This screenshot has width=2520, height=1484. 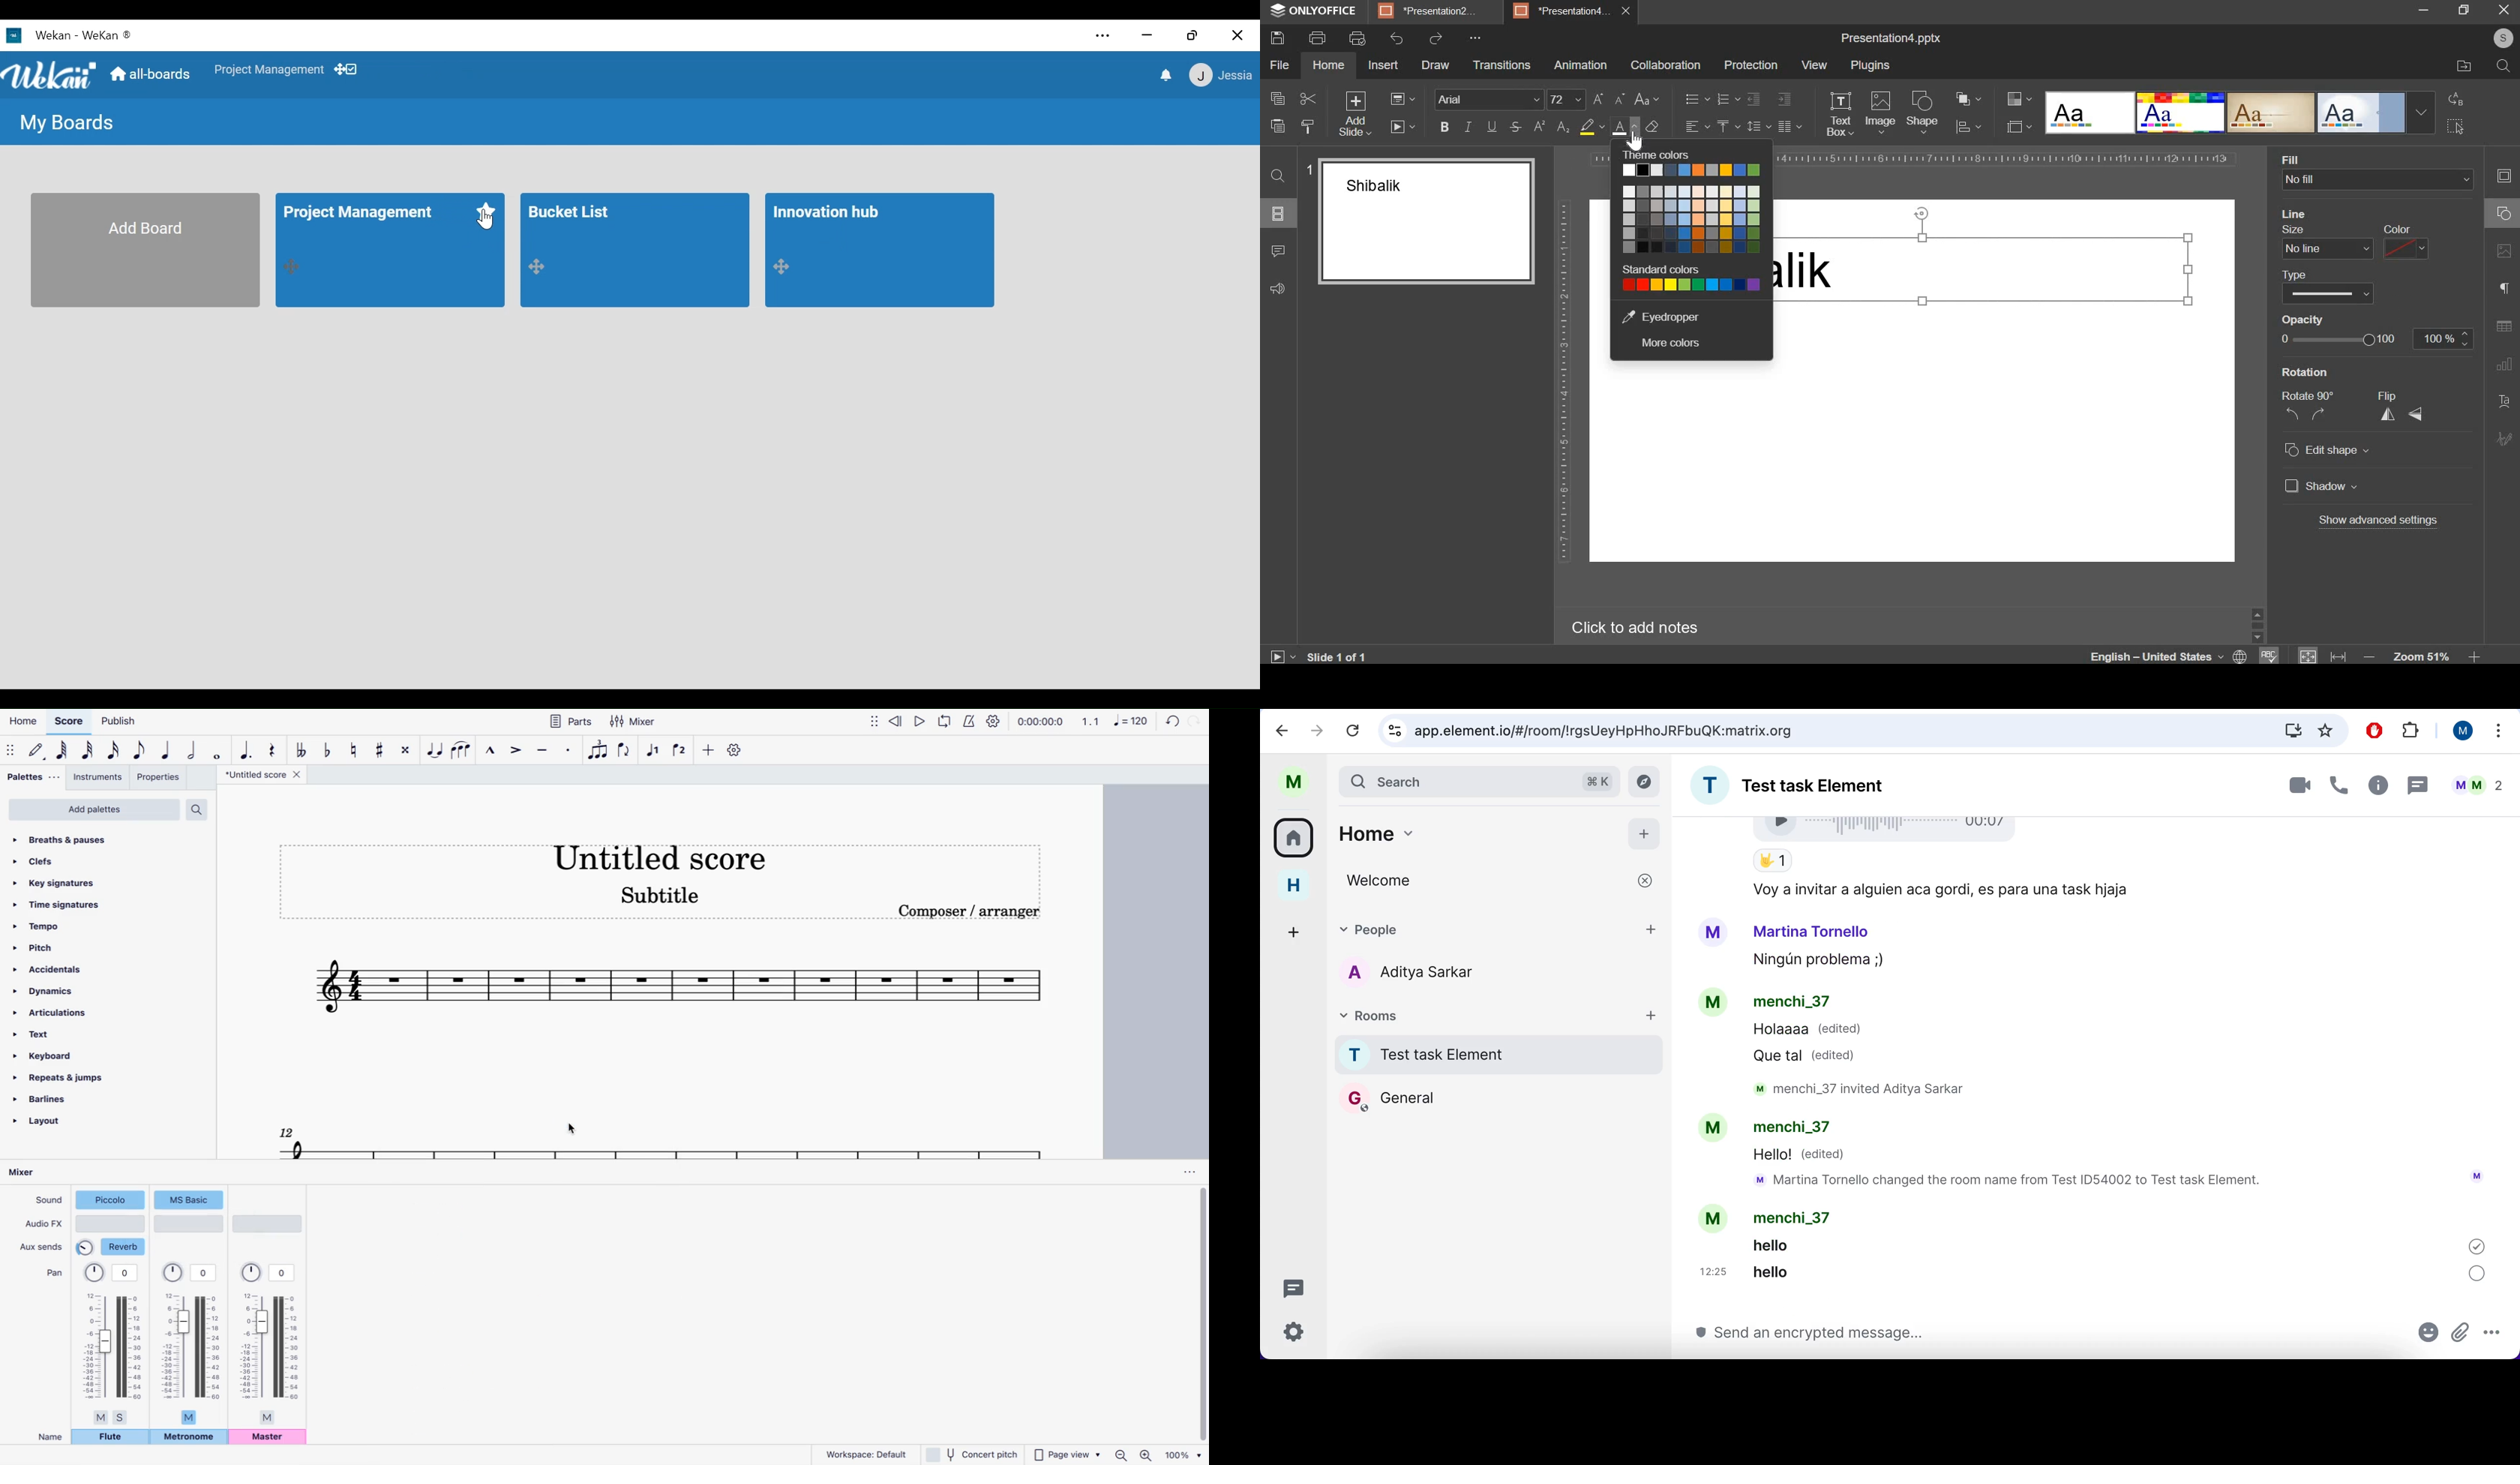 What do you see at coordinates (1551, 127) in the screenshot?
I see `subscript & superscript` at bounding box center [1551, 127].